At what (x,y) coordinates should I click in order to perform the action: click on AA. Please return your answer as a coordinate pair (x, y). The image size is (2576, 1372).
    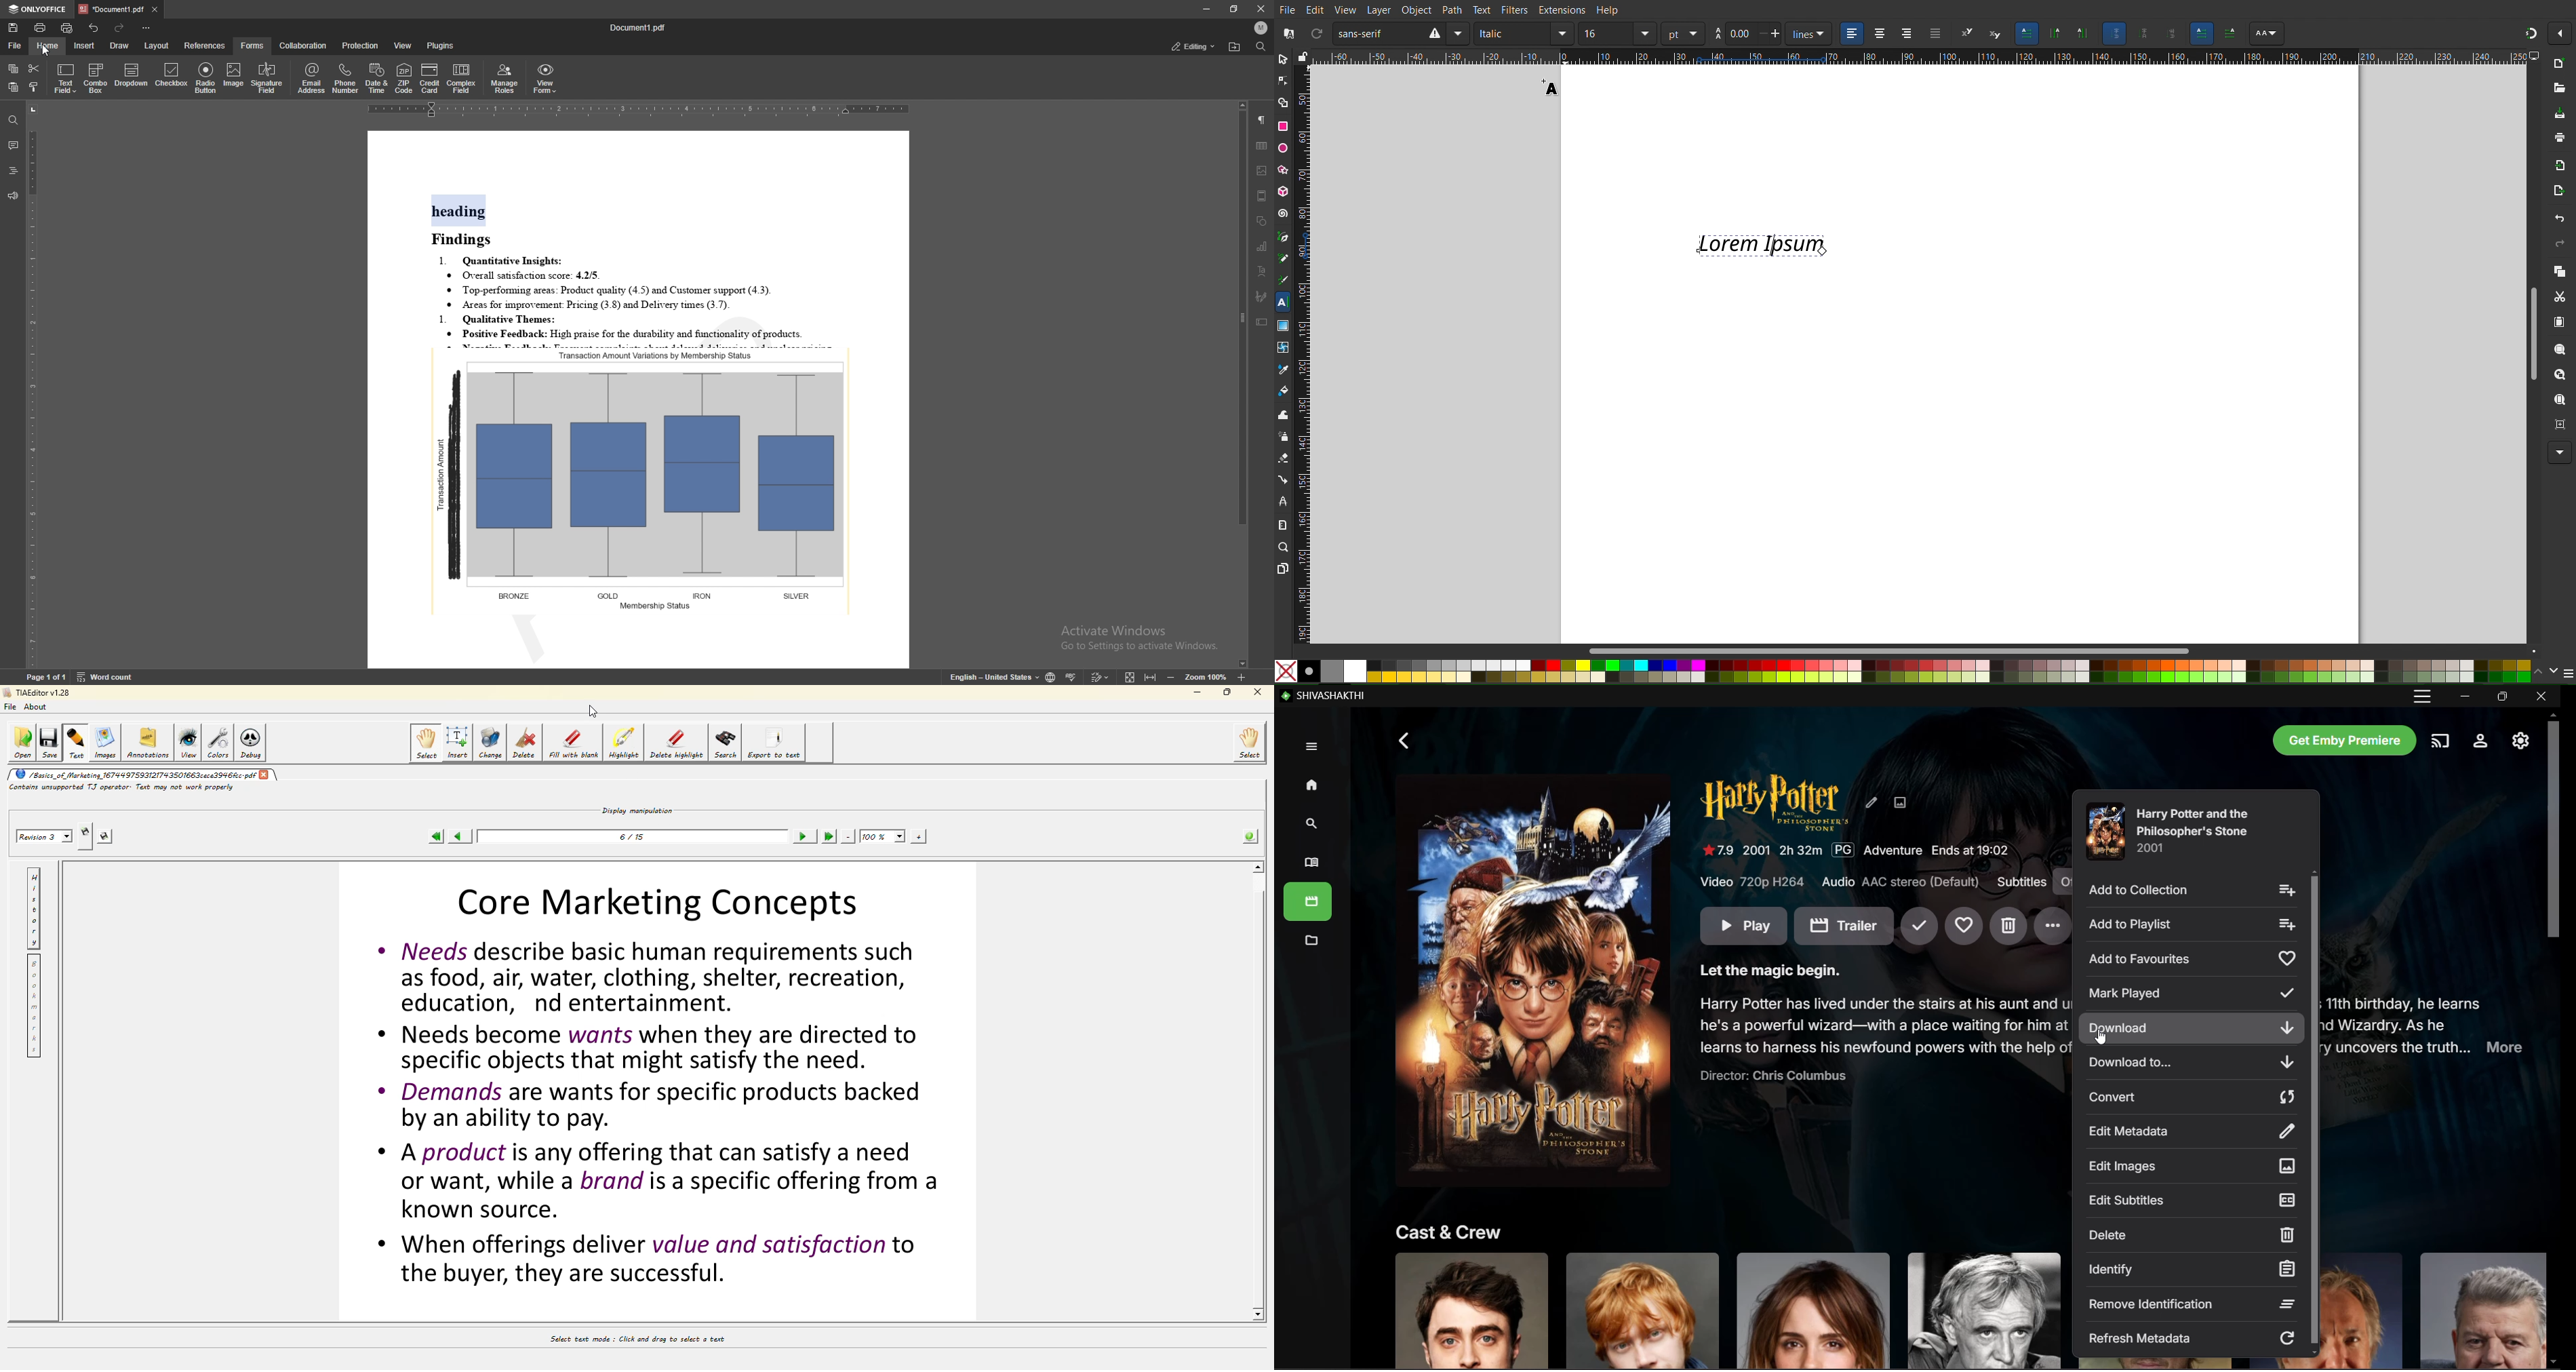
    Looking at the image, I should click on (2229, 33).